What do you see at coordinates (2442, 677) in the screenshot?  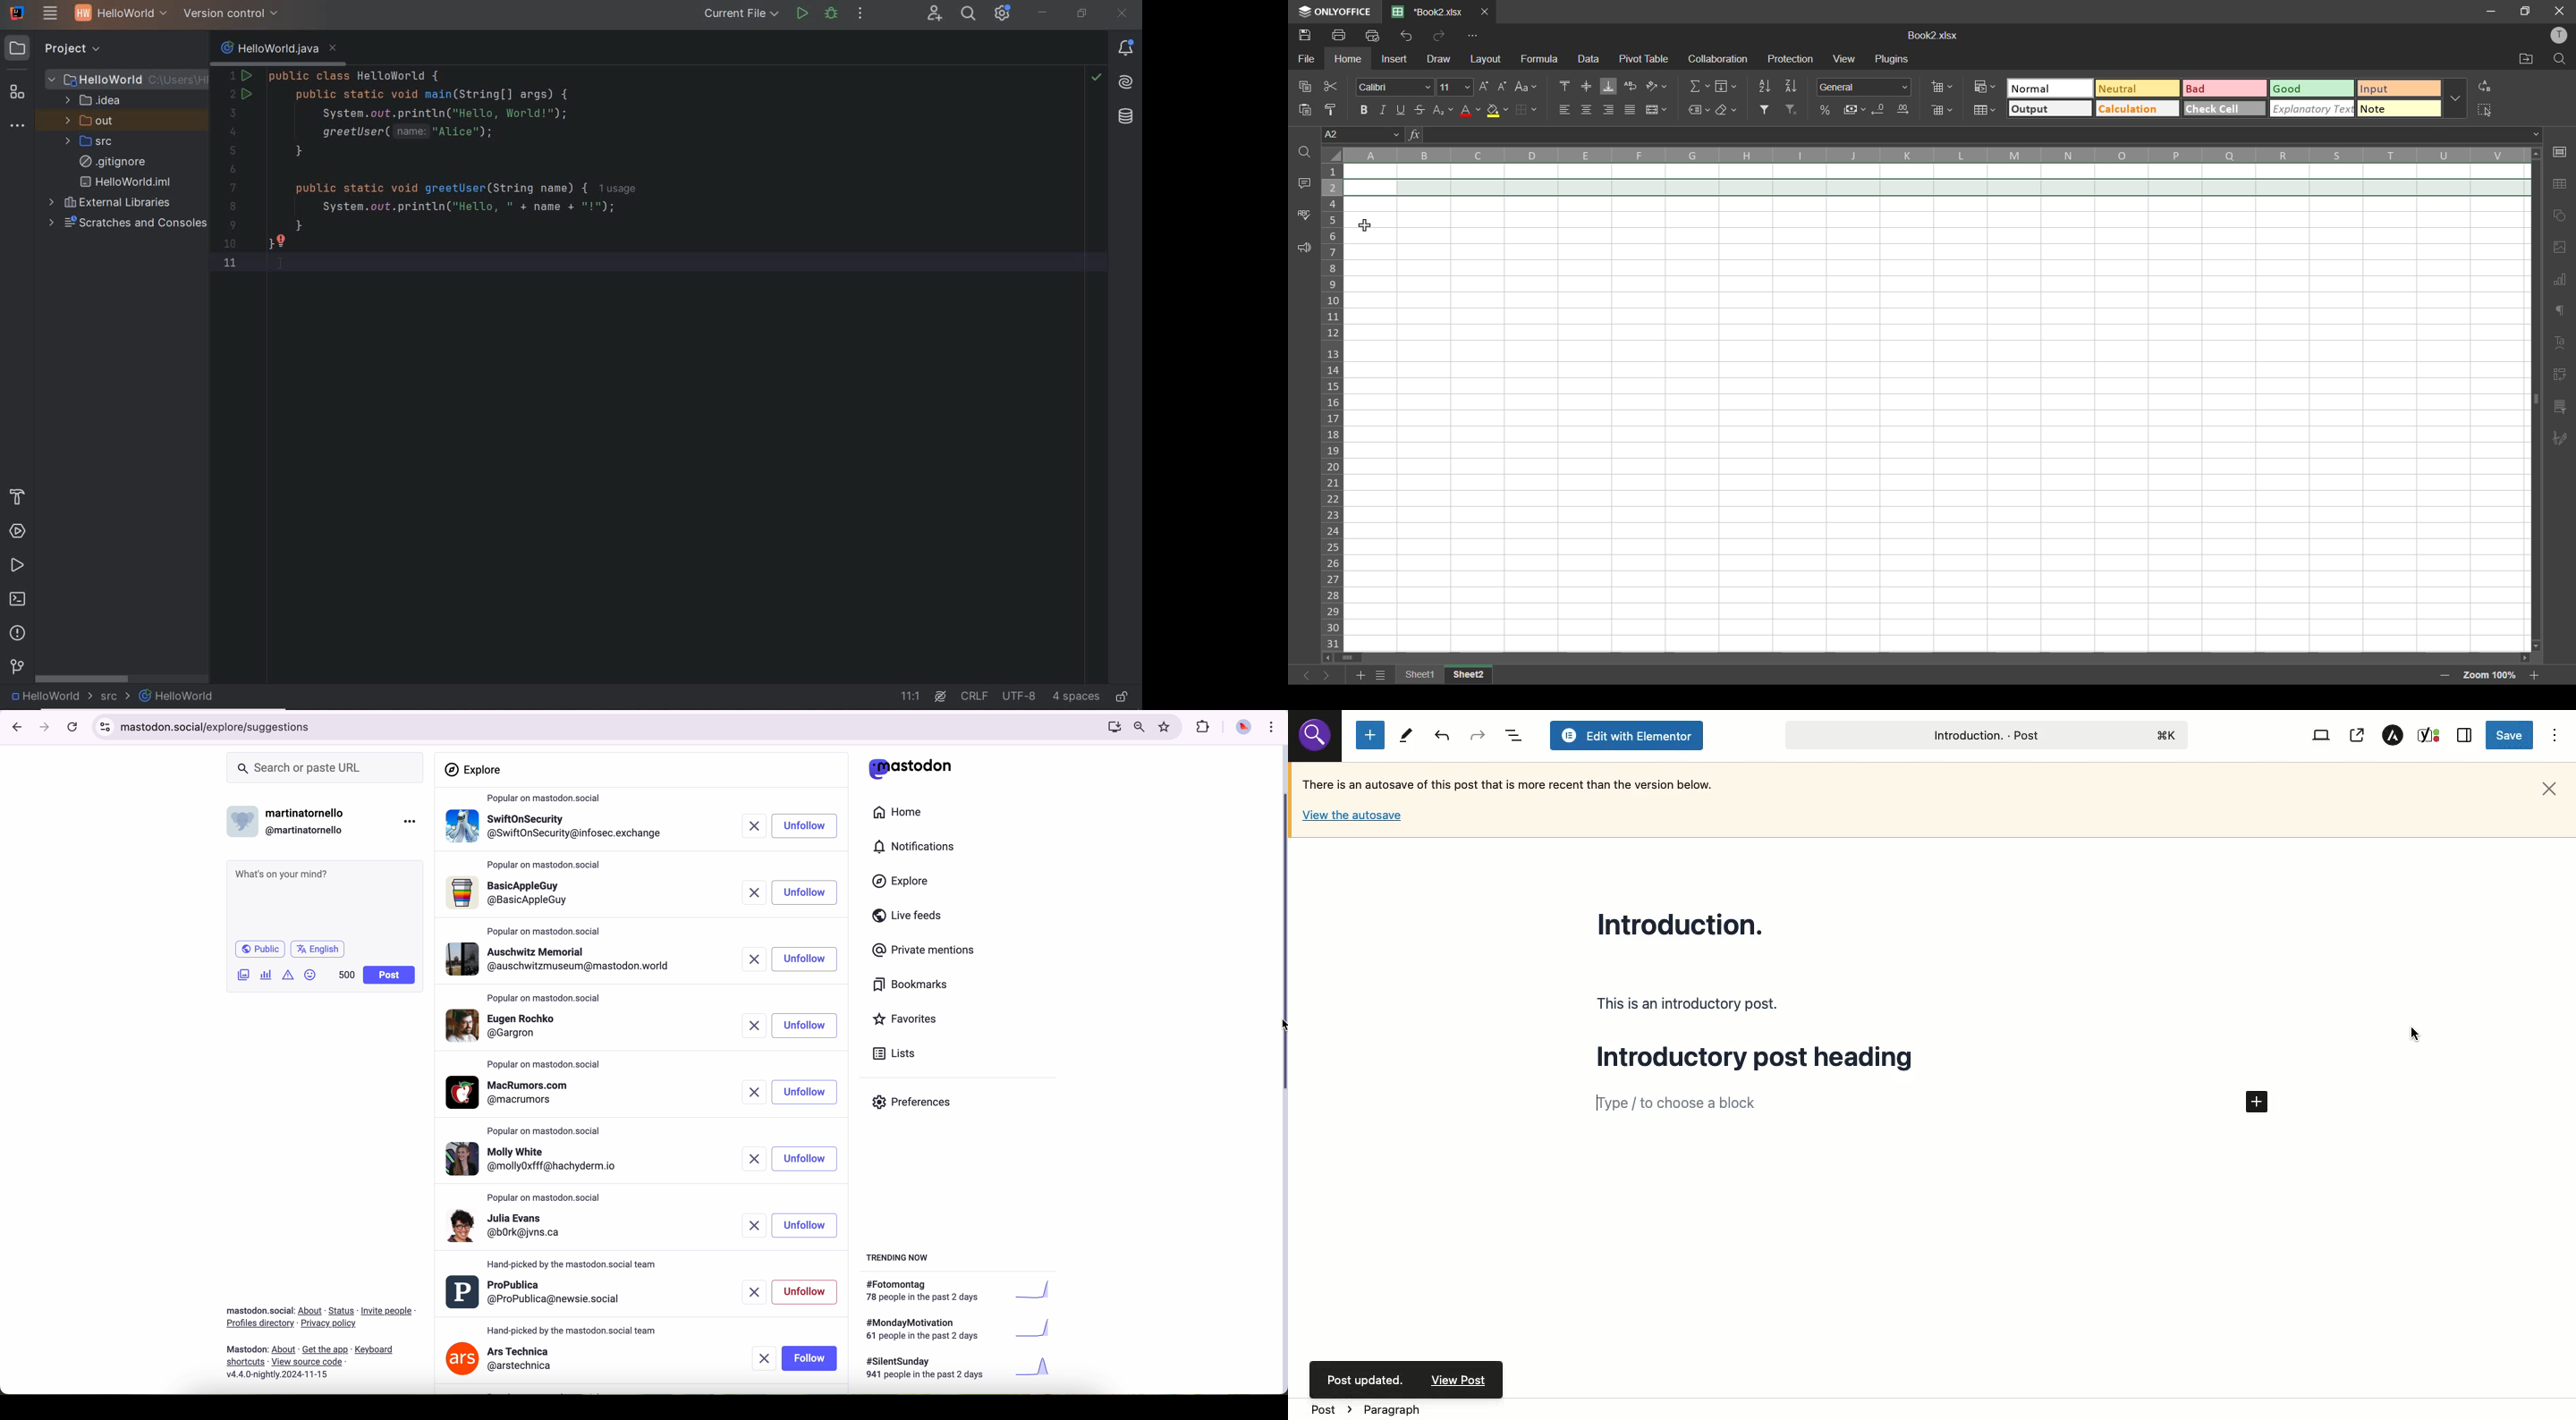 I see `zoom out` at bounding box center [2442, 677].